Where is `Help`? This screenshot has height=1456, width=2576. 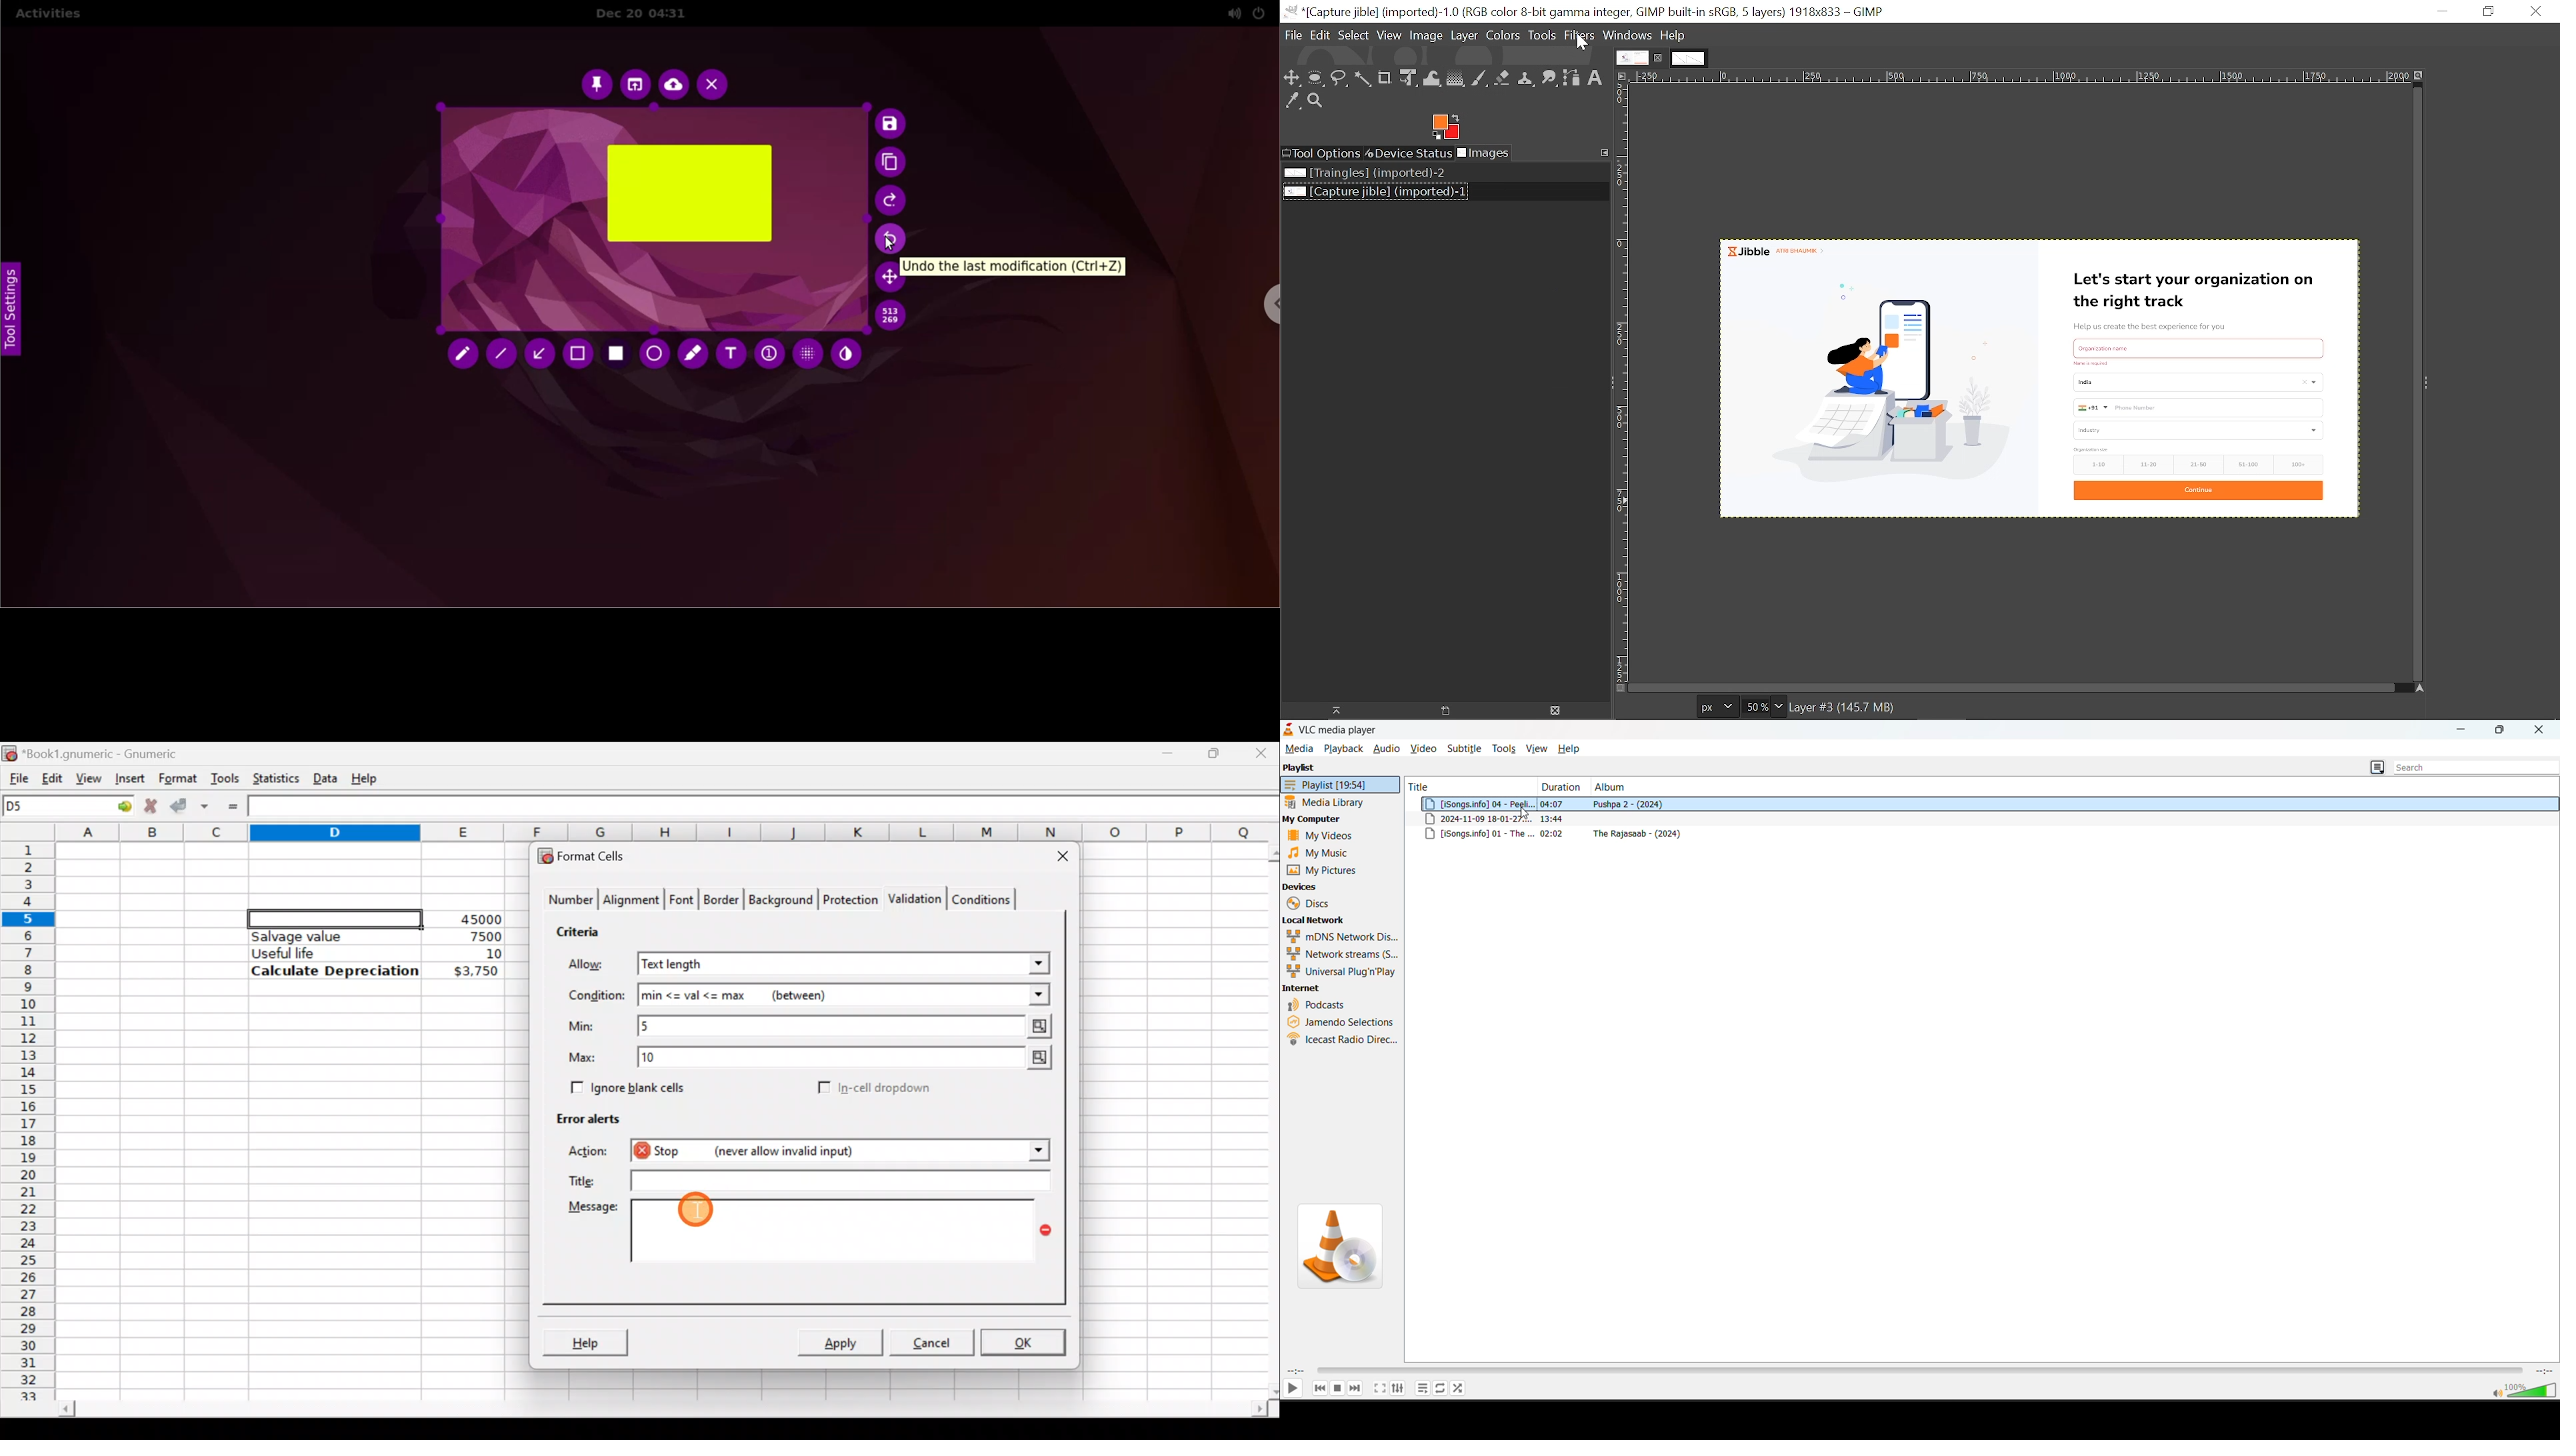 Help is located at coordinates (367, 777).